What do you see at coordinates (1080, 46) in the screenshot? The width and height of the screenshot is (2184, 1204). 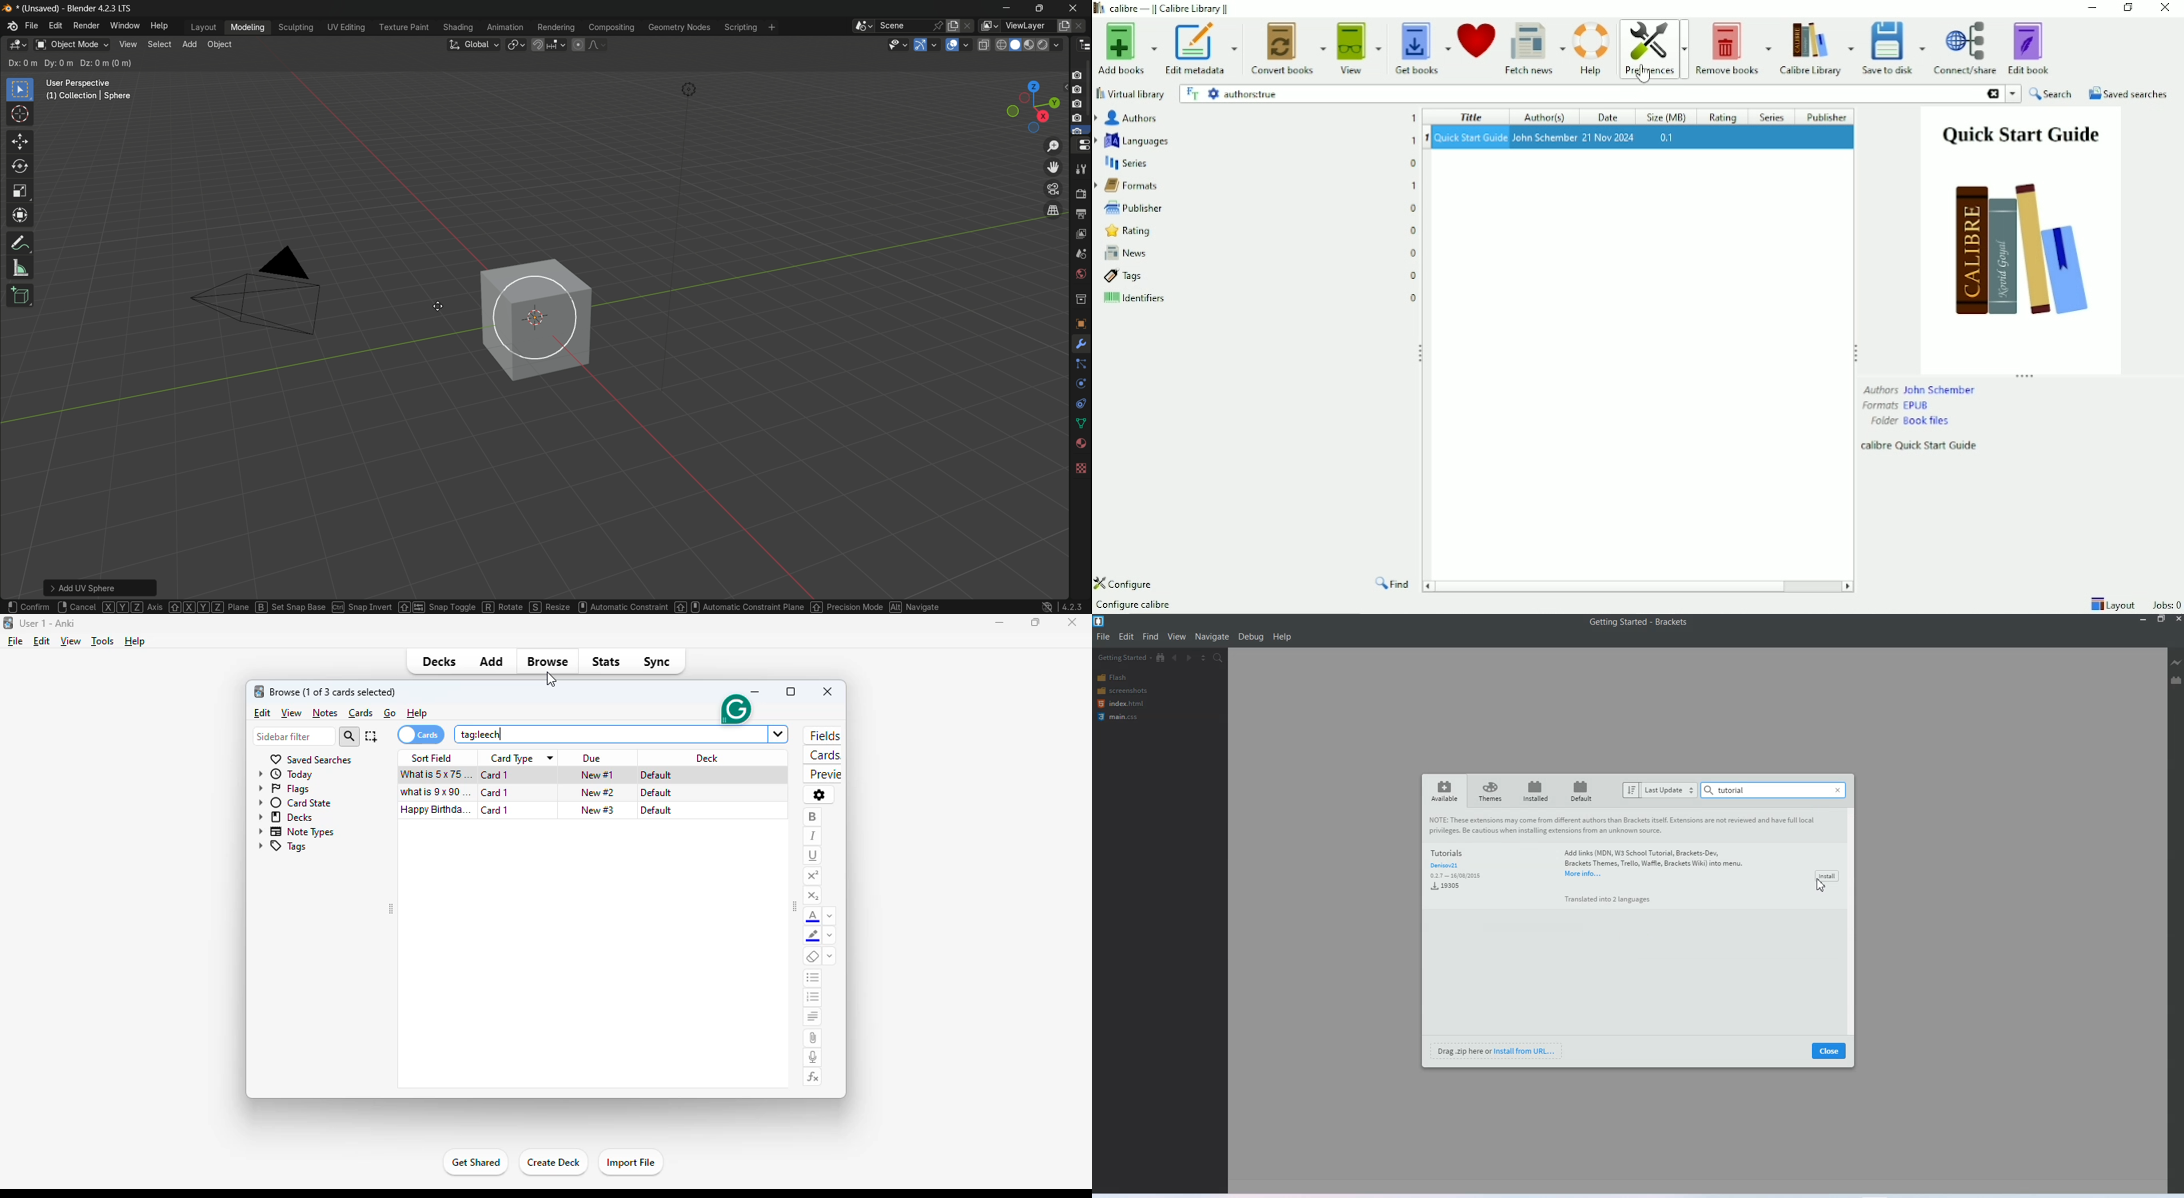 I see `outliner` at bounding box center [1080, 46].